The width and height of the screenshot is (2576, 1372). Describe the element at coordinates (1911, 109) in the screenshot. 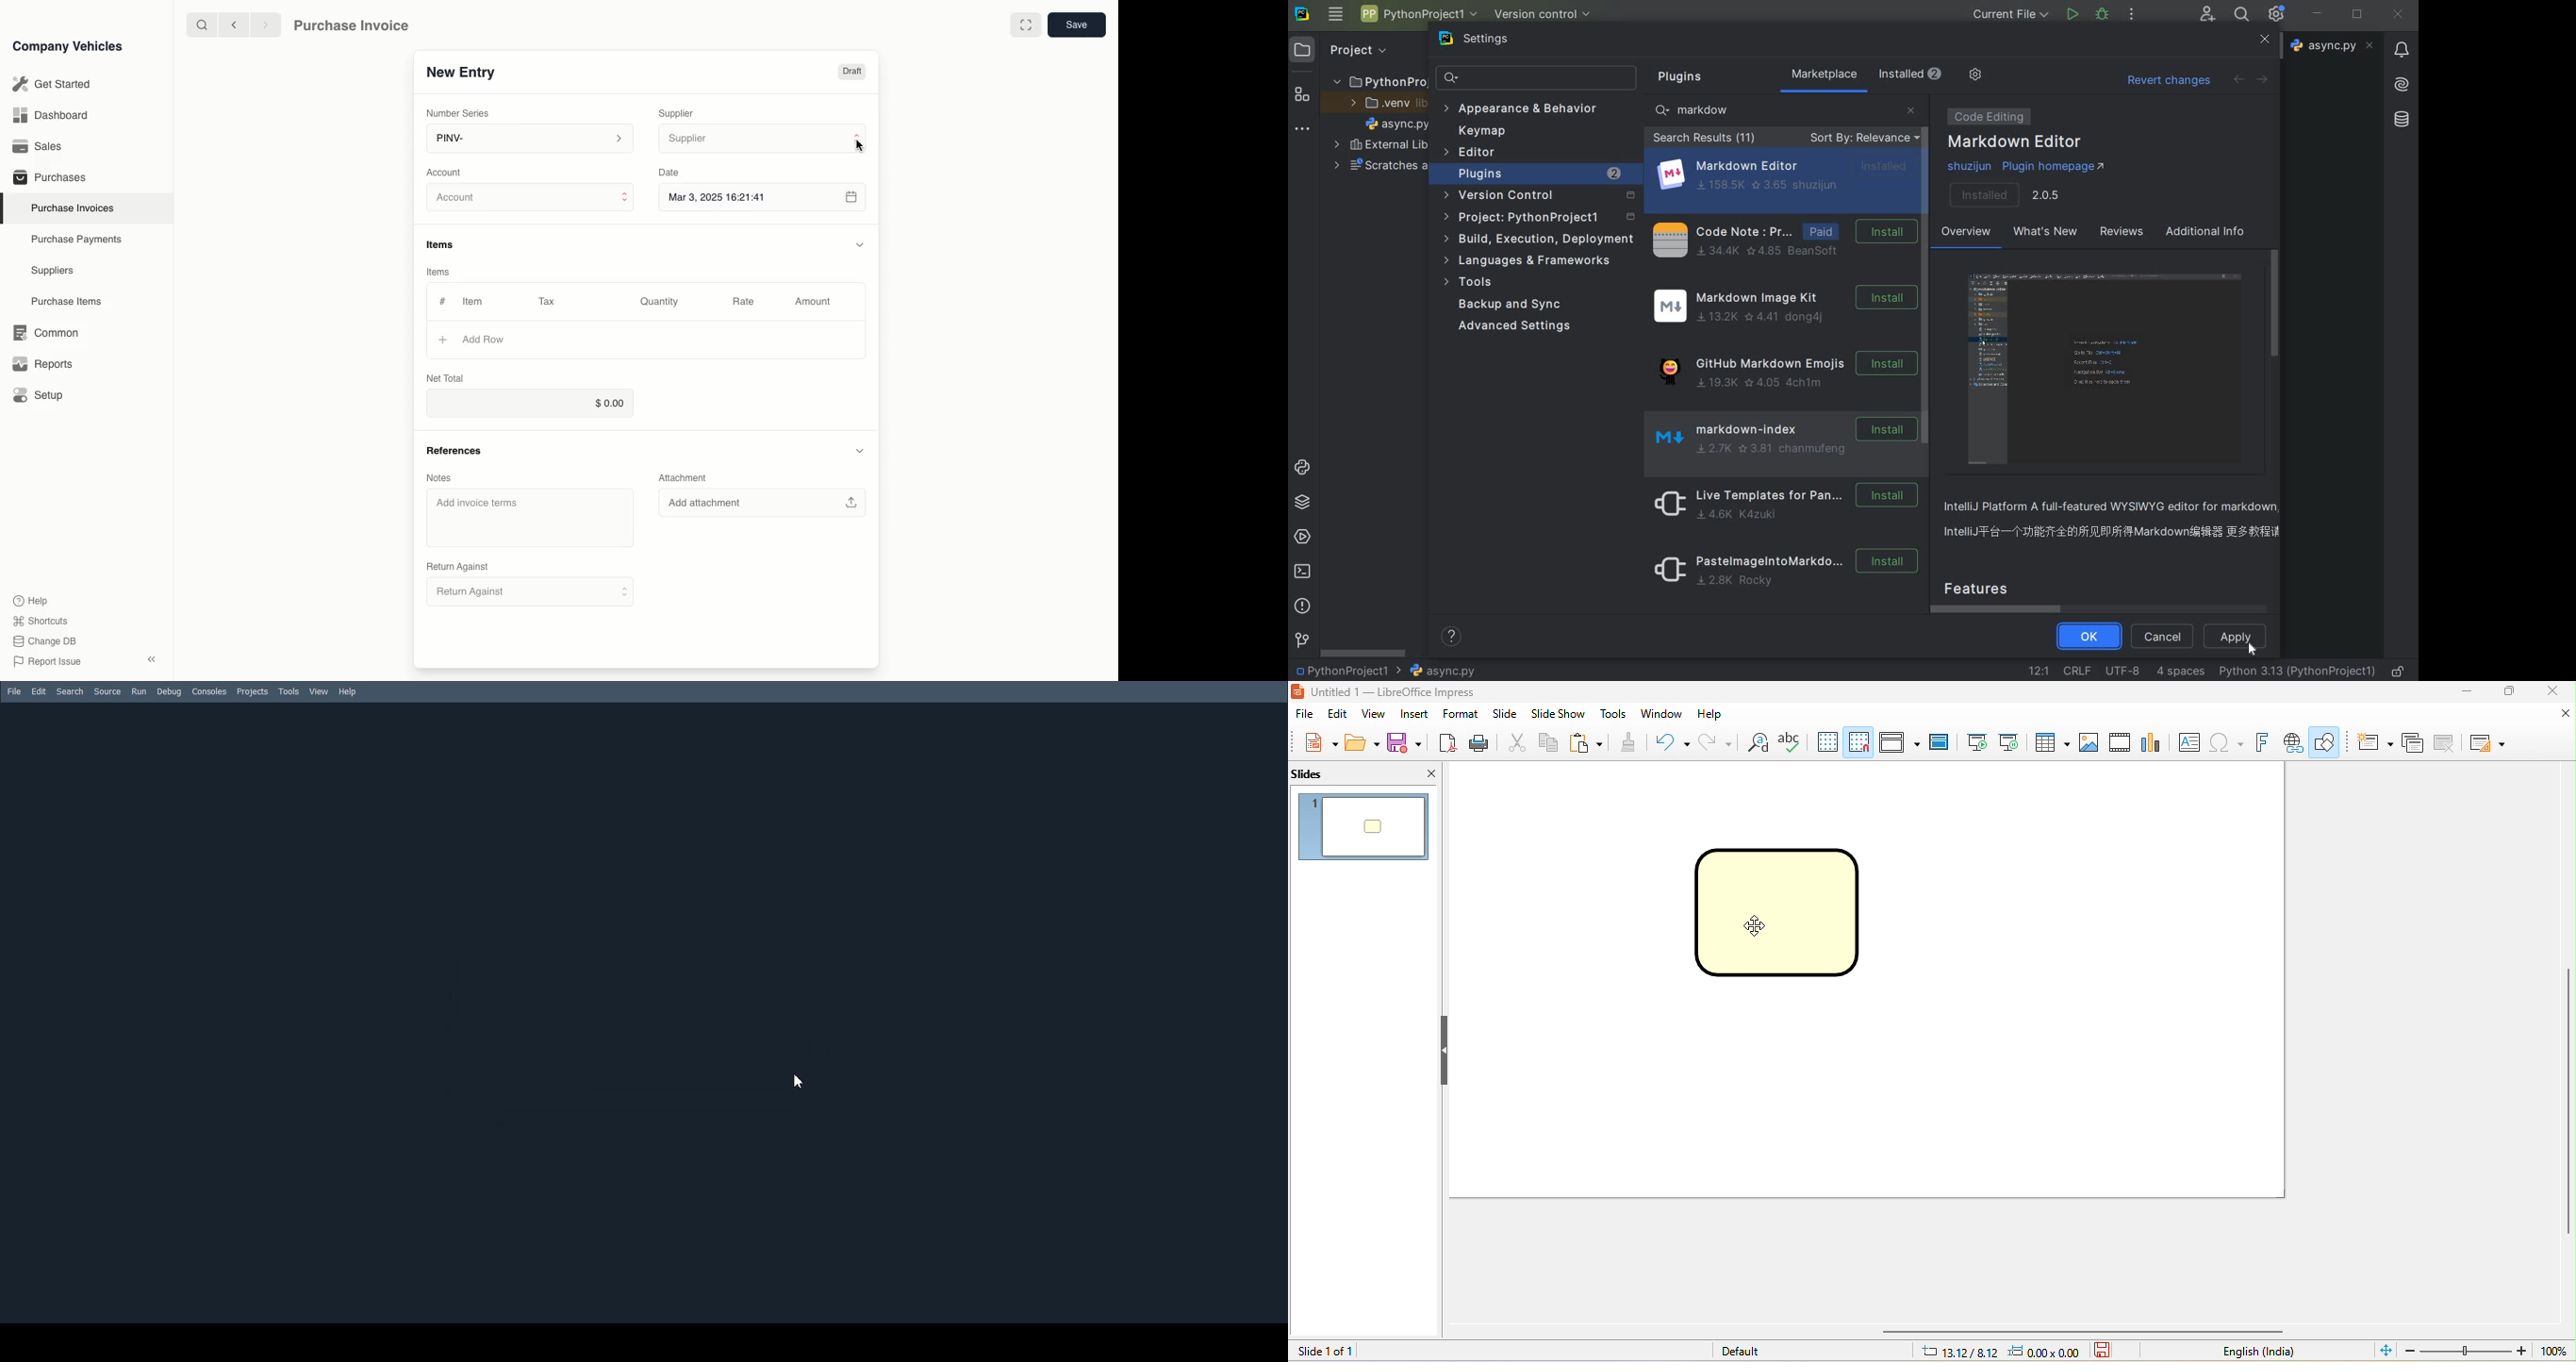

I see `close` at that location.